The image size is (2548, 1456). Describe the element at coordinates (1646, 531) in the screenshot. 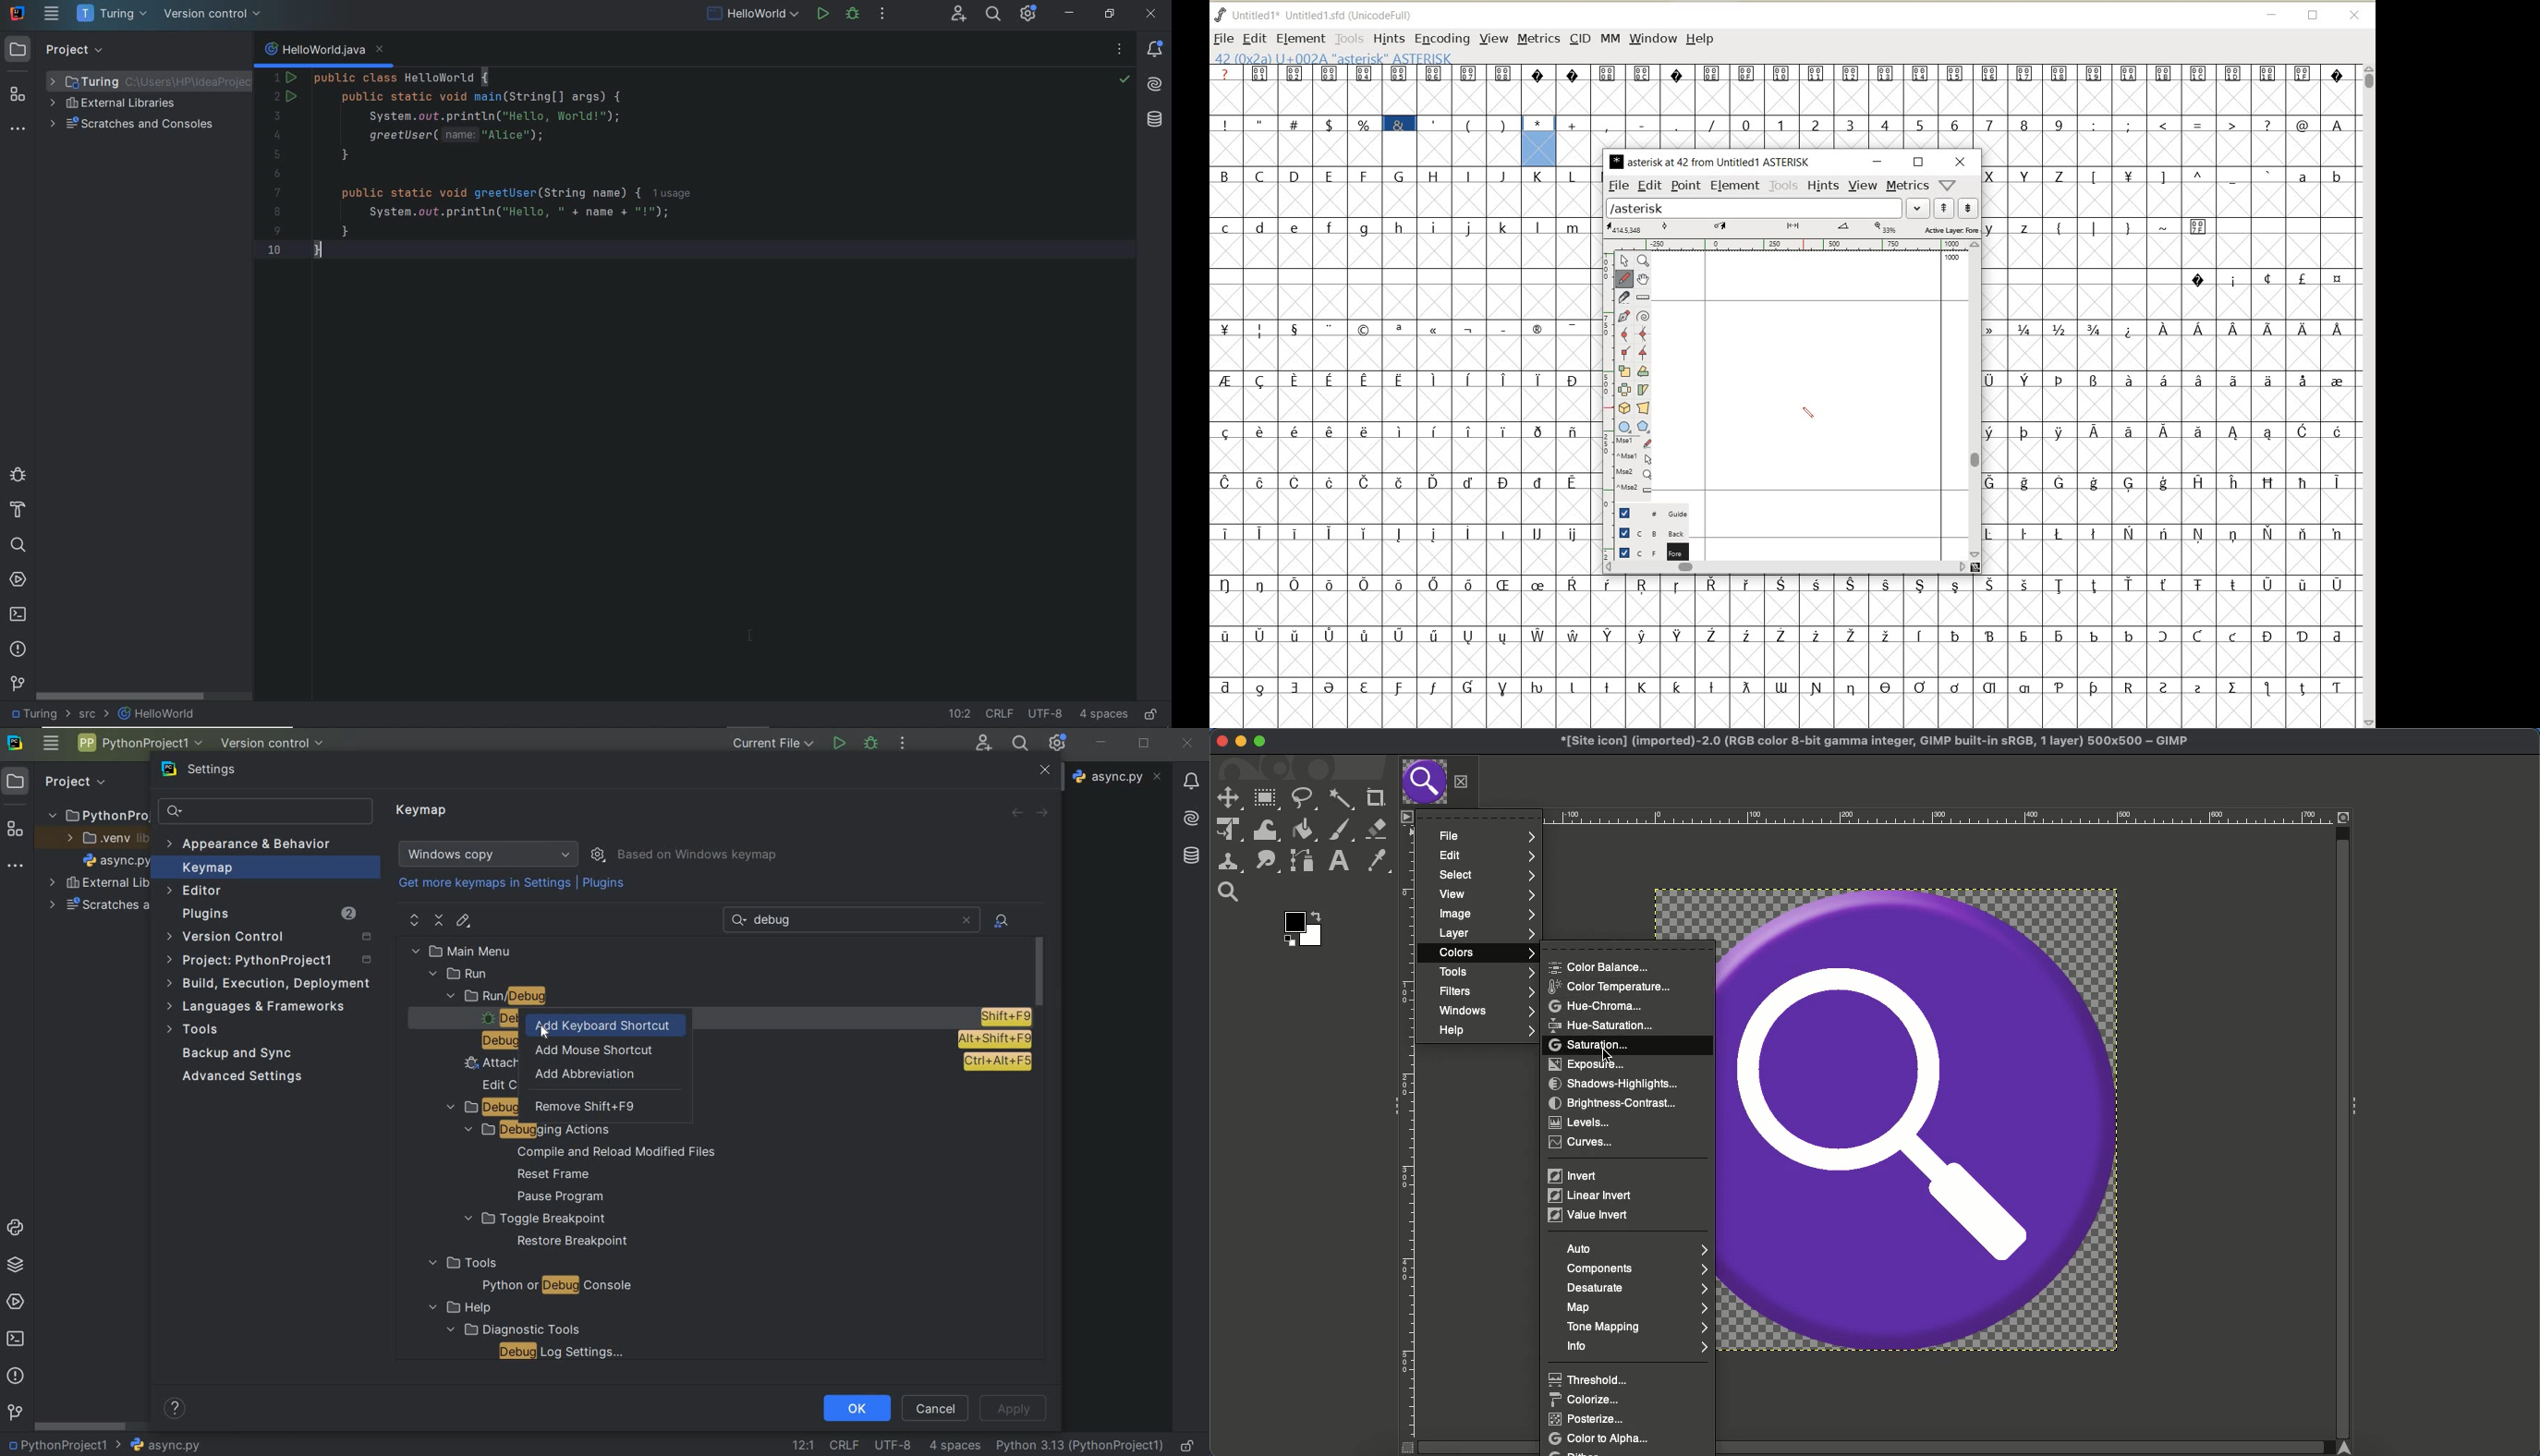

I see `BACKGROUND` at that location.